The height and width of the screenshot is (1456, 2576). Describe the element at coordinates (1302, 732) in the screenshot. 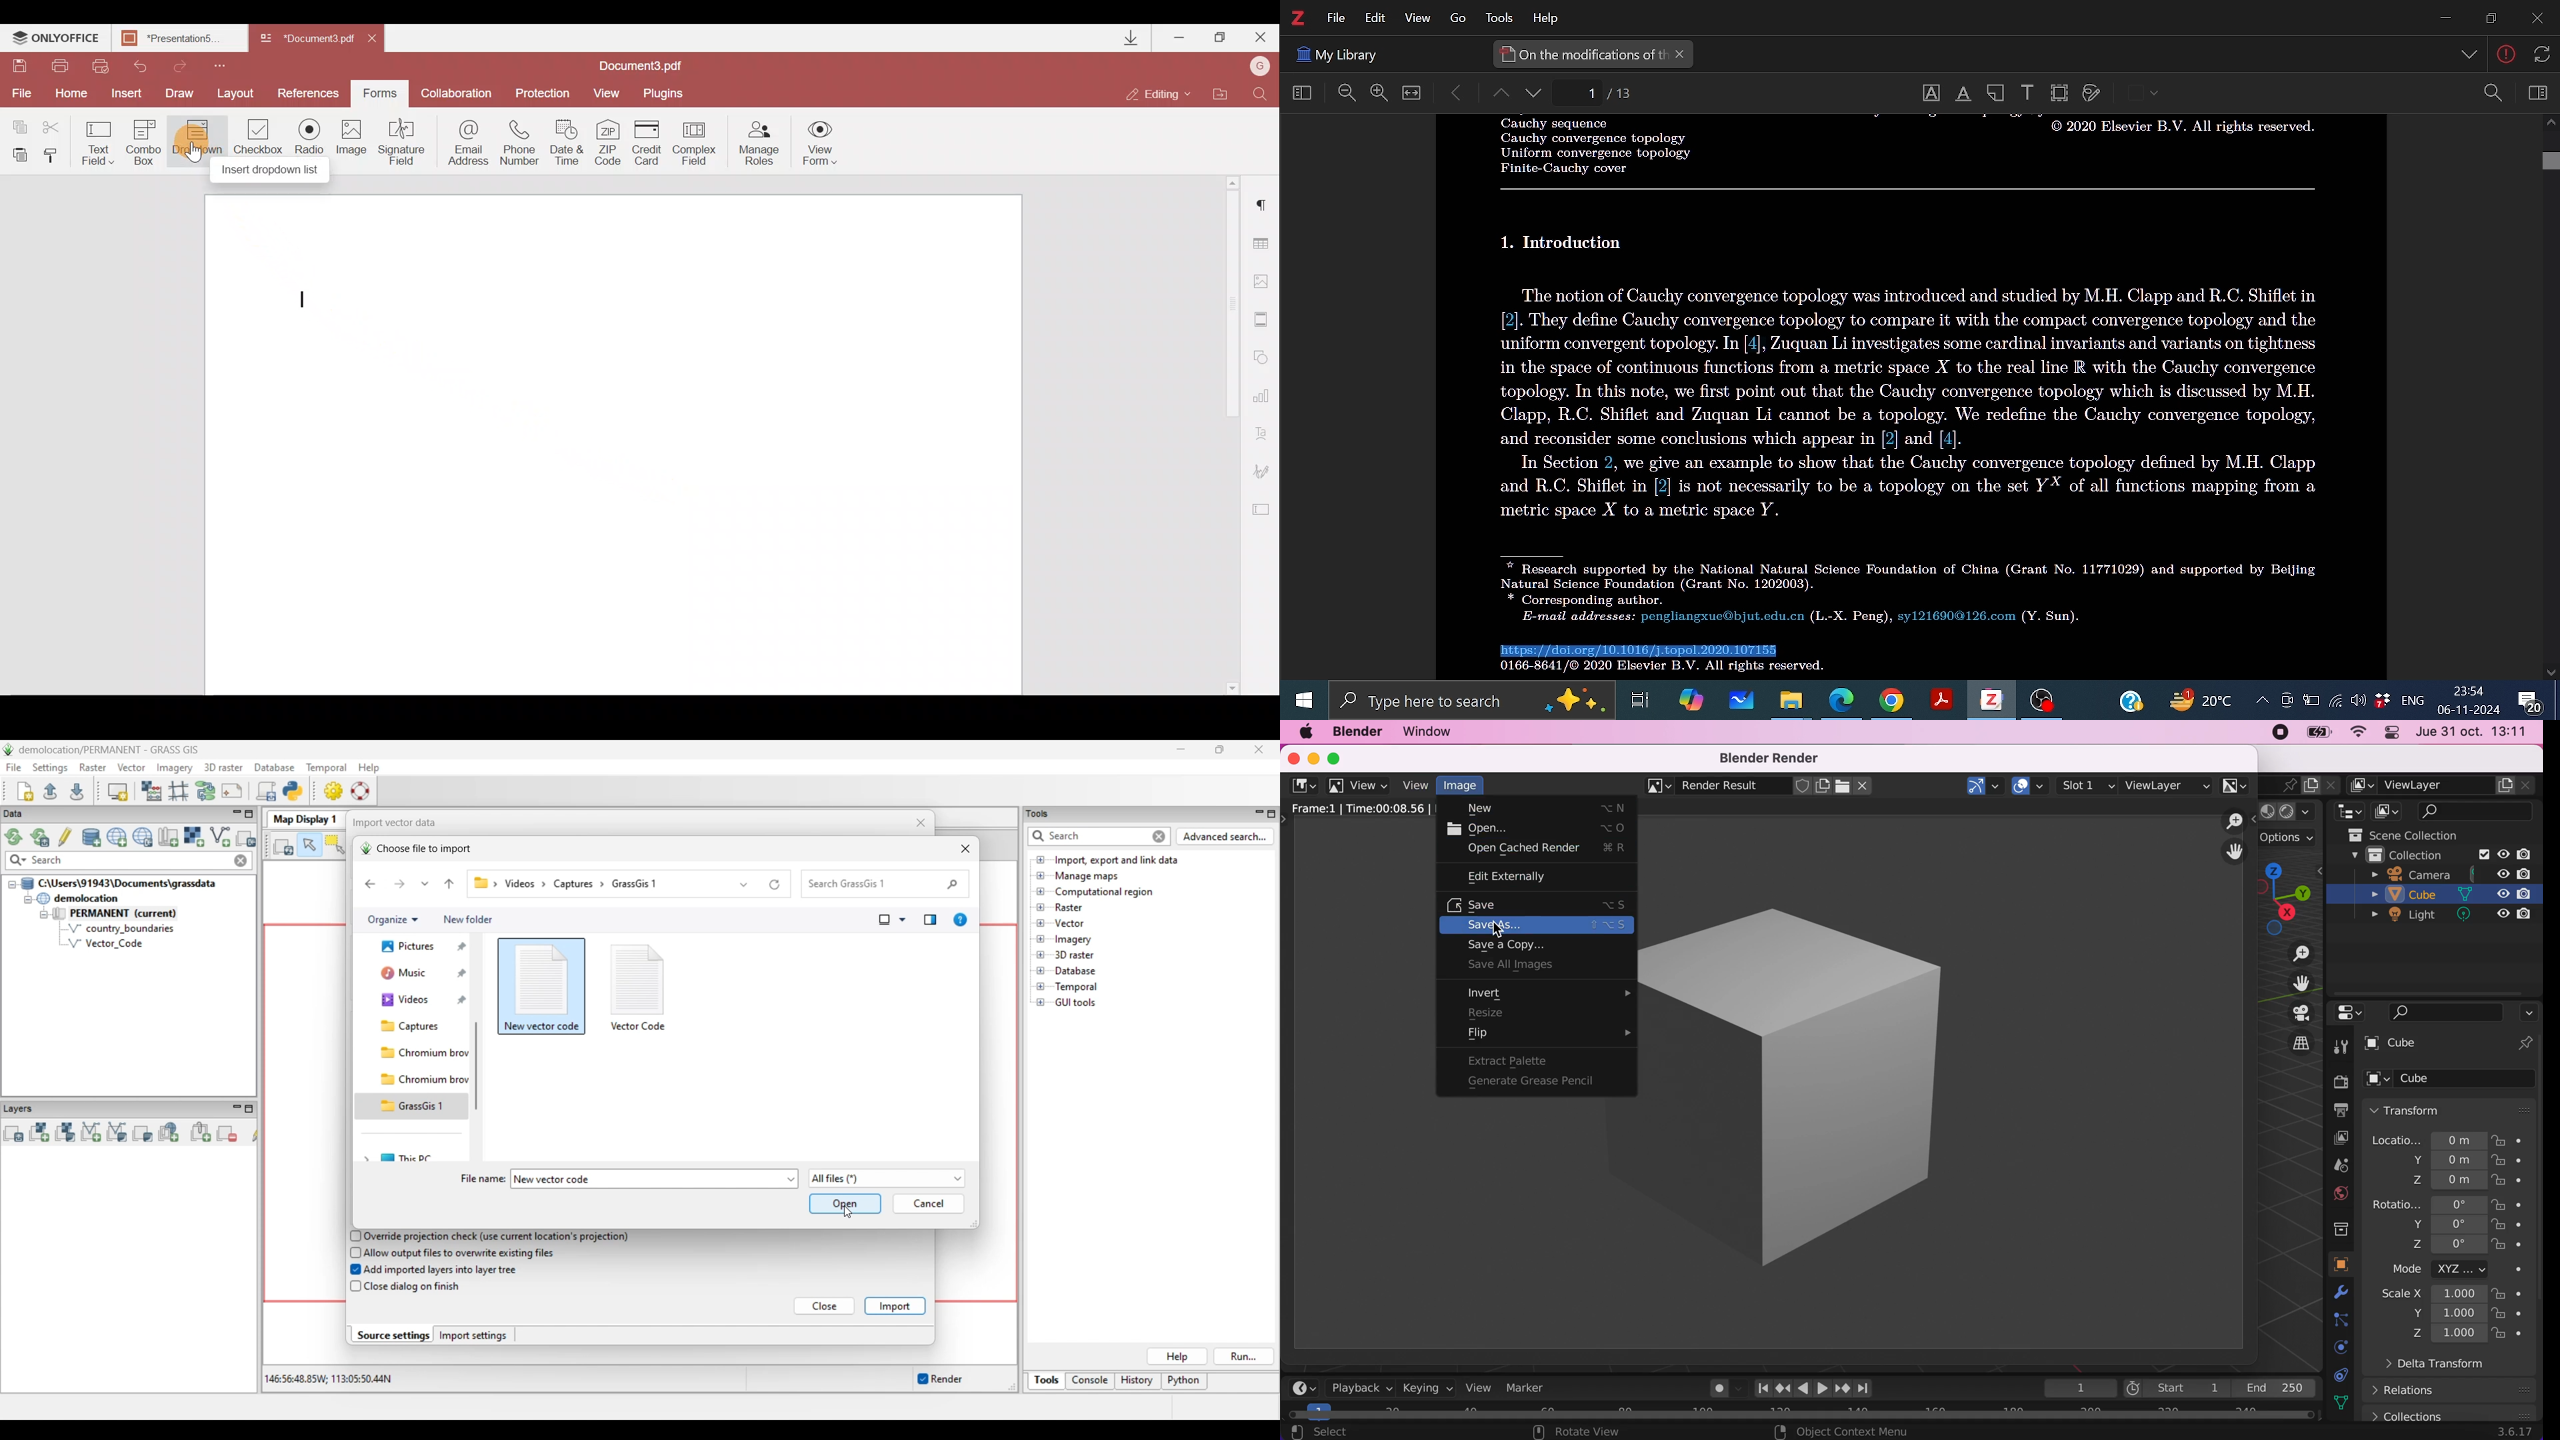

I see `mac logo` at that location.